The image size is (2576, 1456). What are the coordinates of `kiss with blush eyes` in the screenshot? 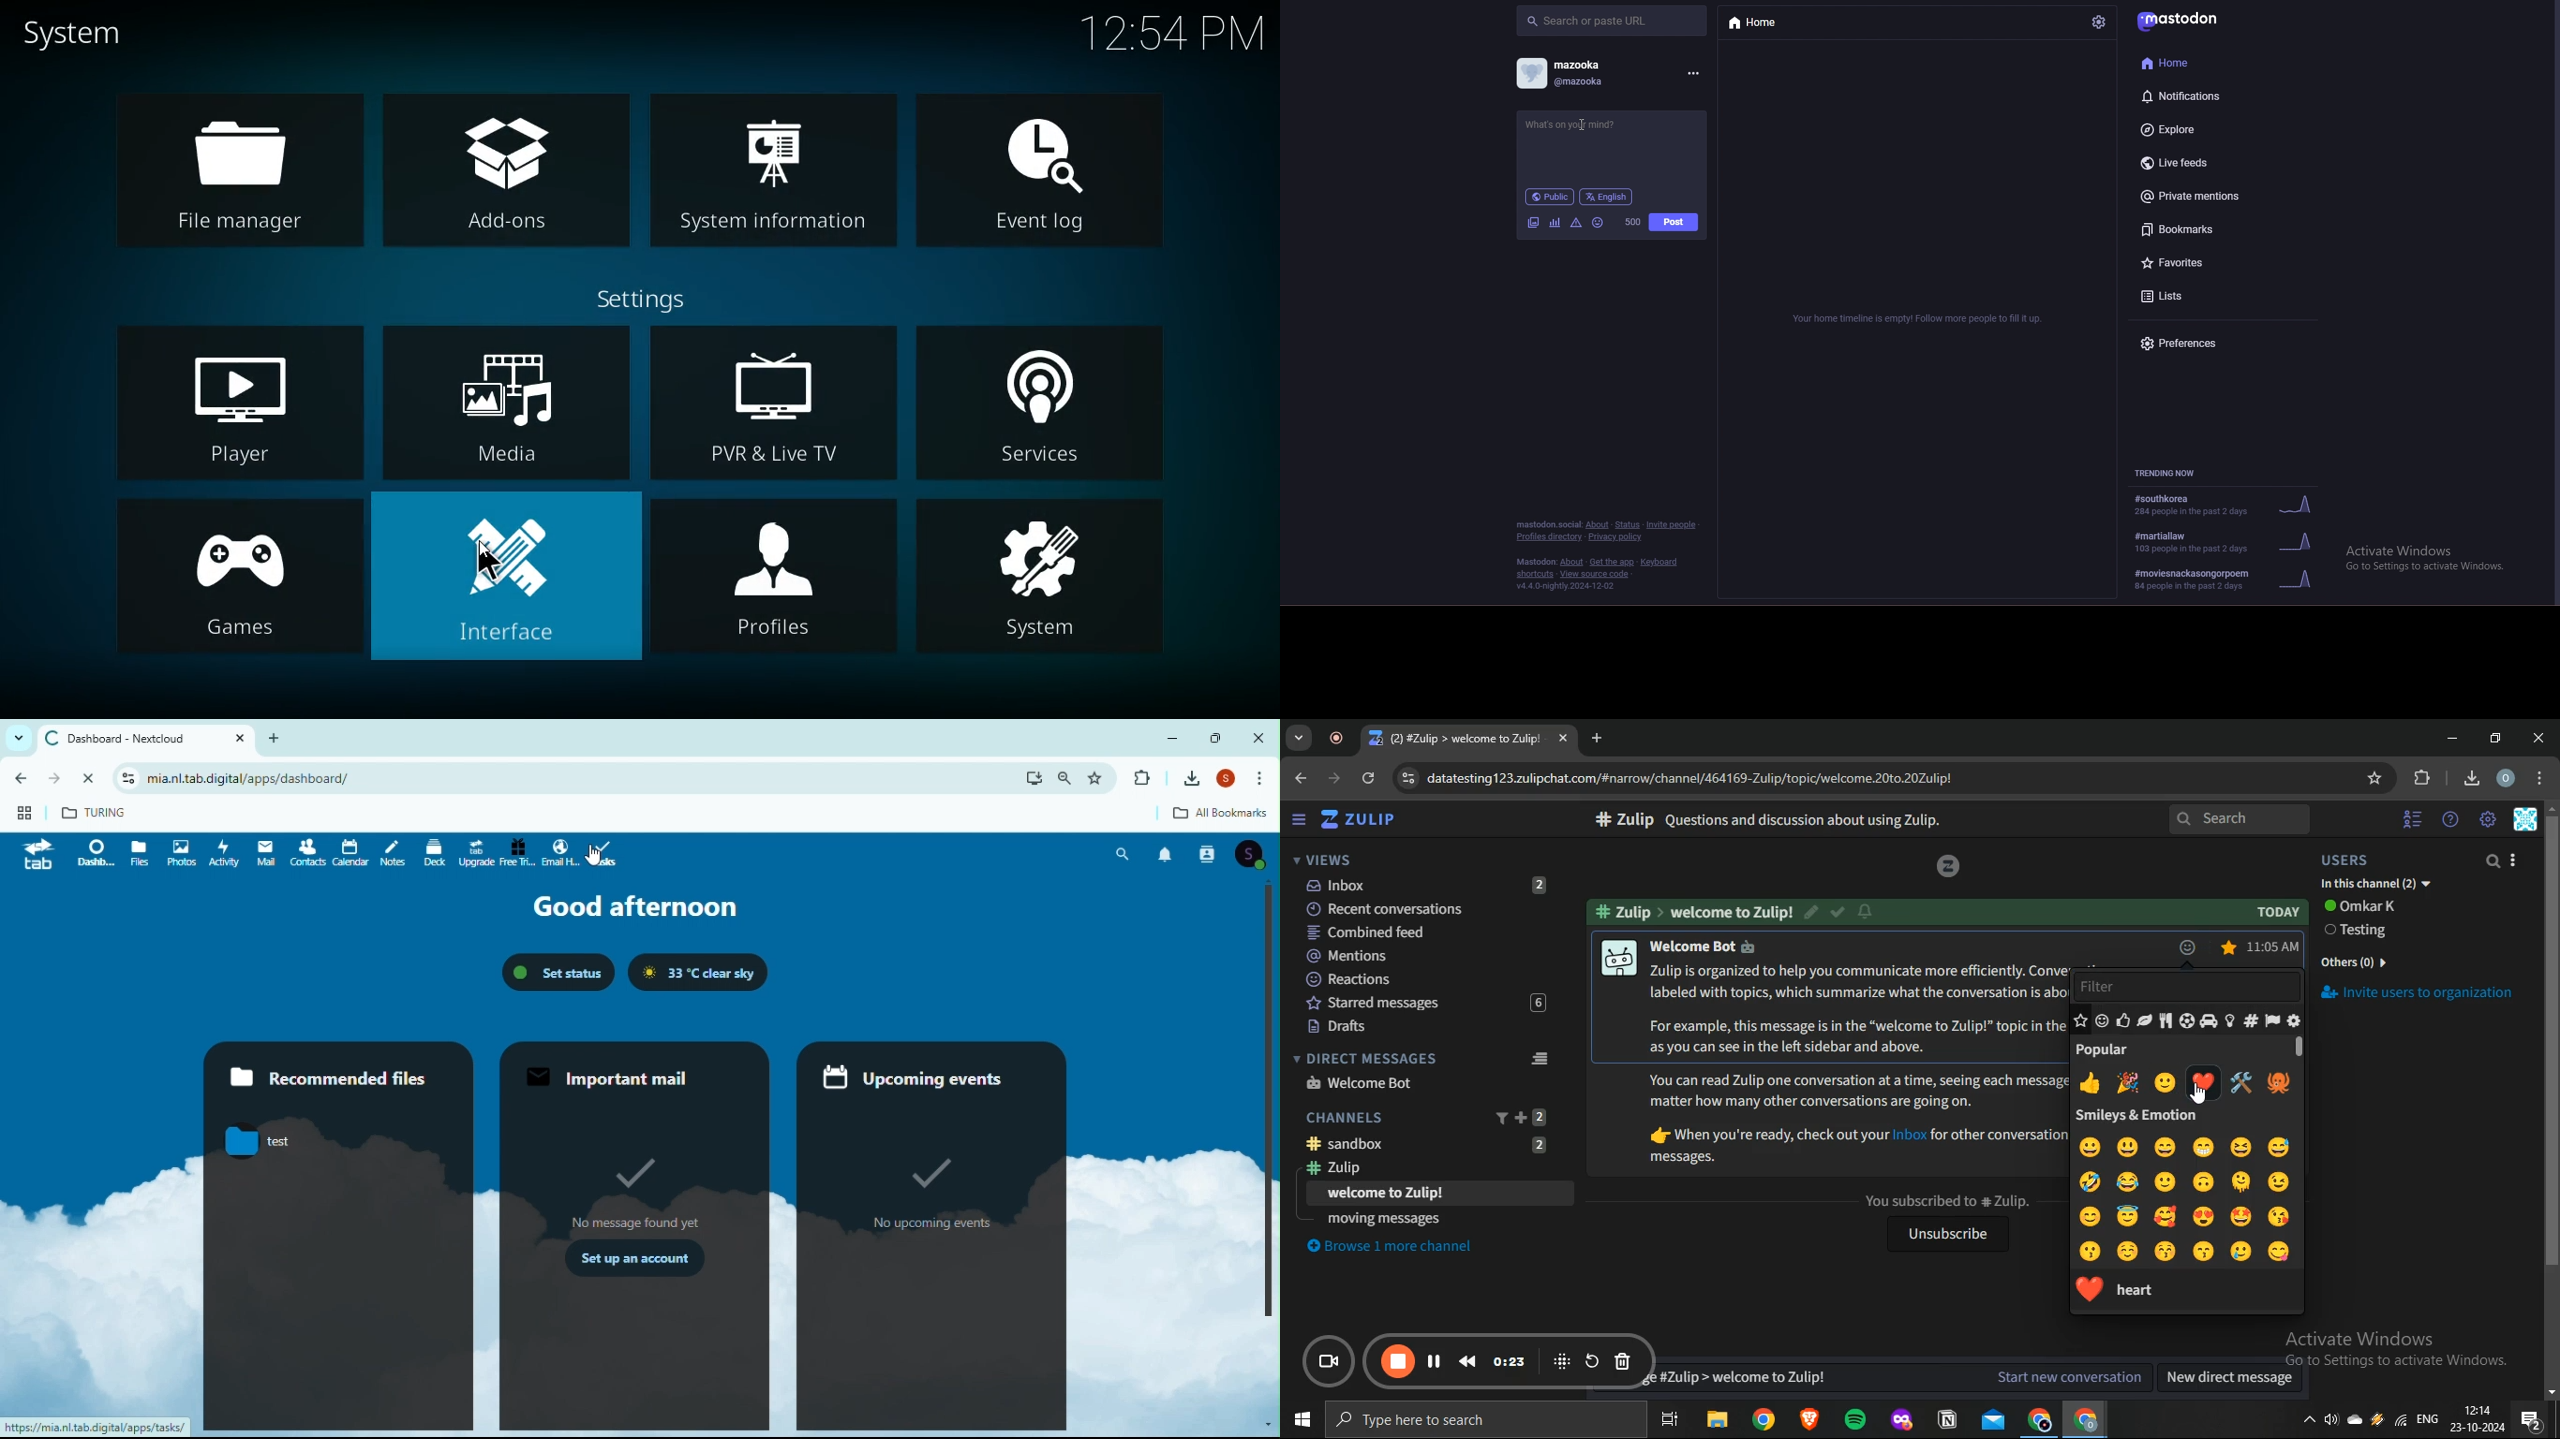 It's located at (2167, 1250).